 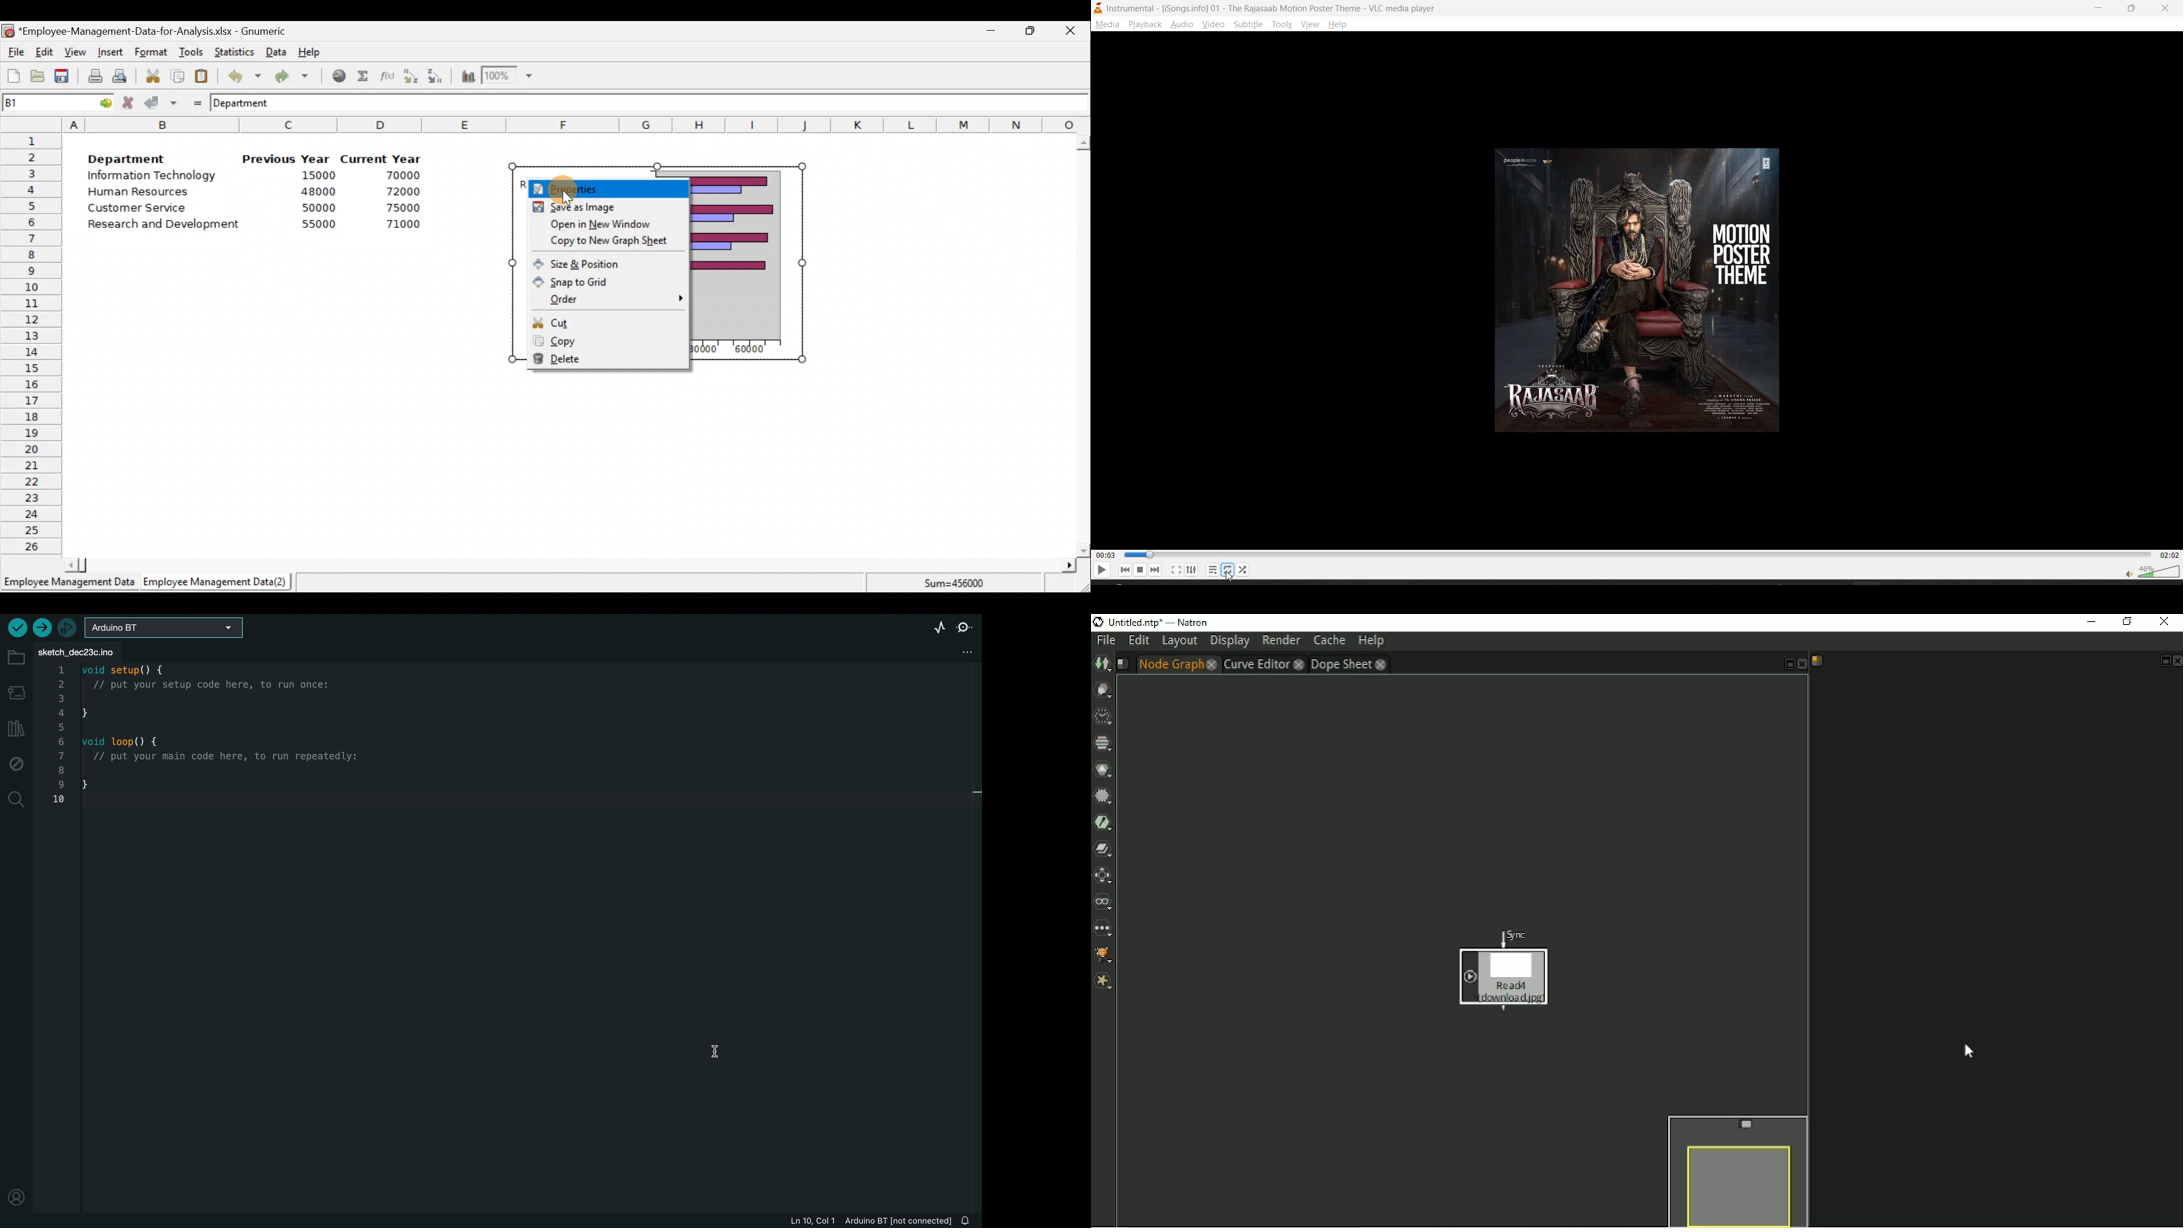 I want to click on Current Year, so click(x=383, y=157).